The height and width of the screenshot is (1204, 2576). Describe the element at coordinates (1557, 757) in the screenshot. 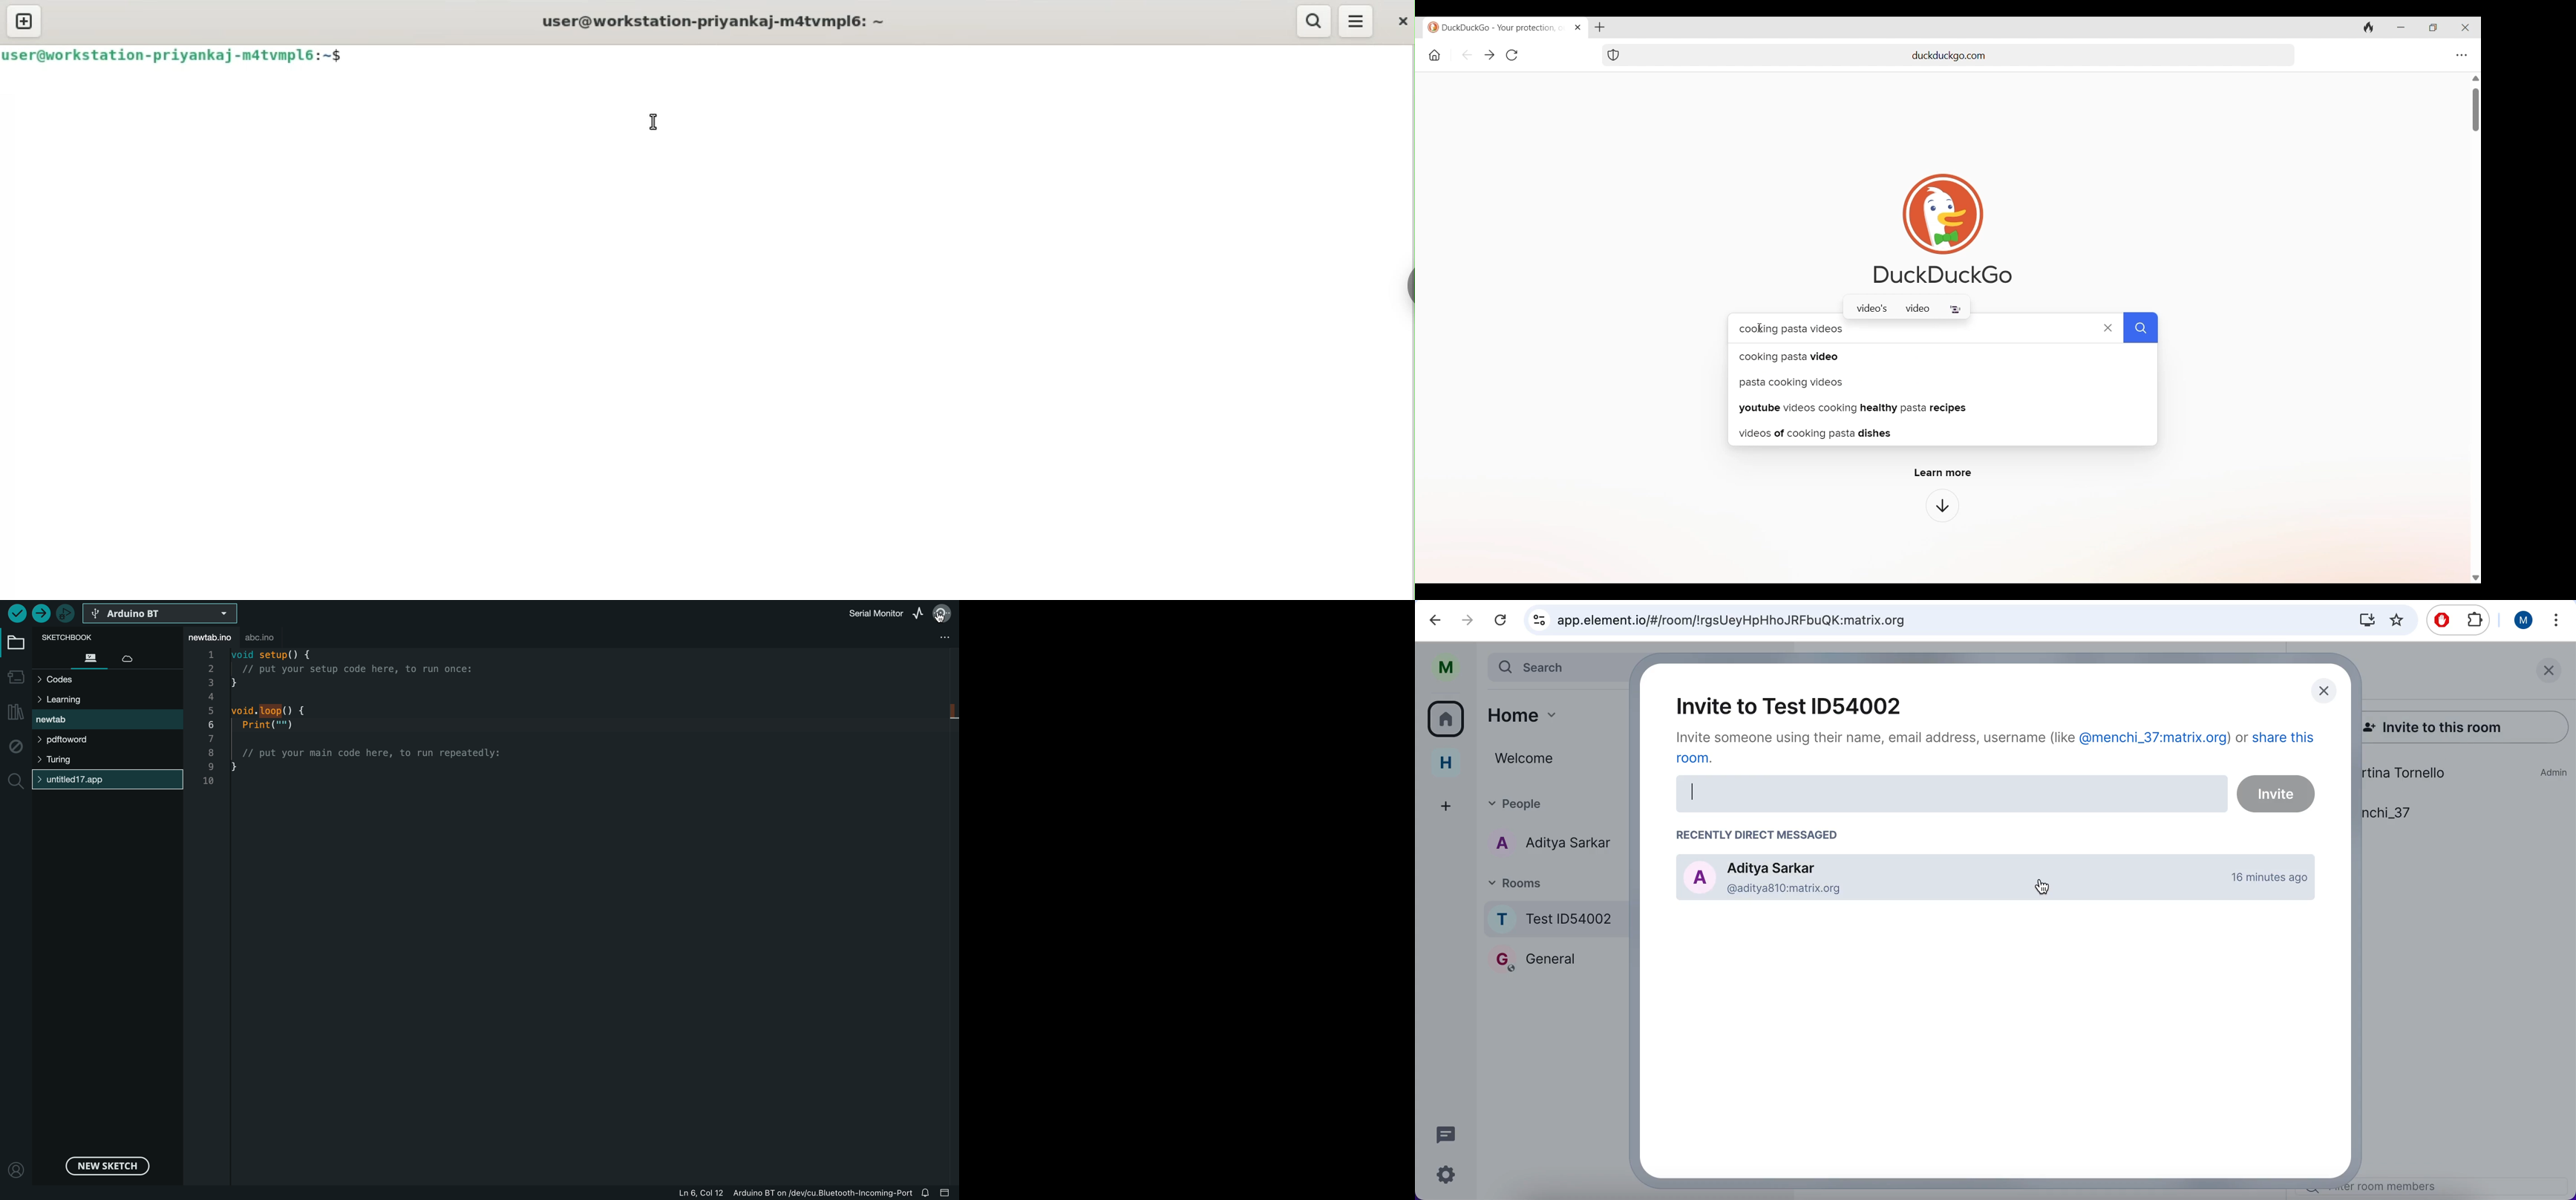

I see `welcome` at that location.